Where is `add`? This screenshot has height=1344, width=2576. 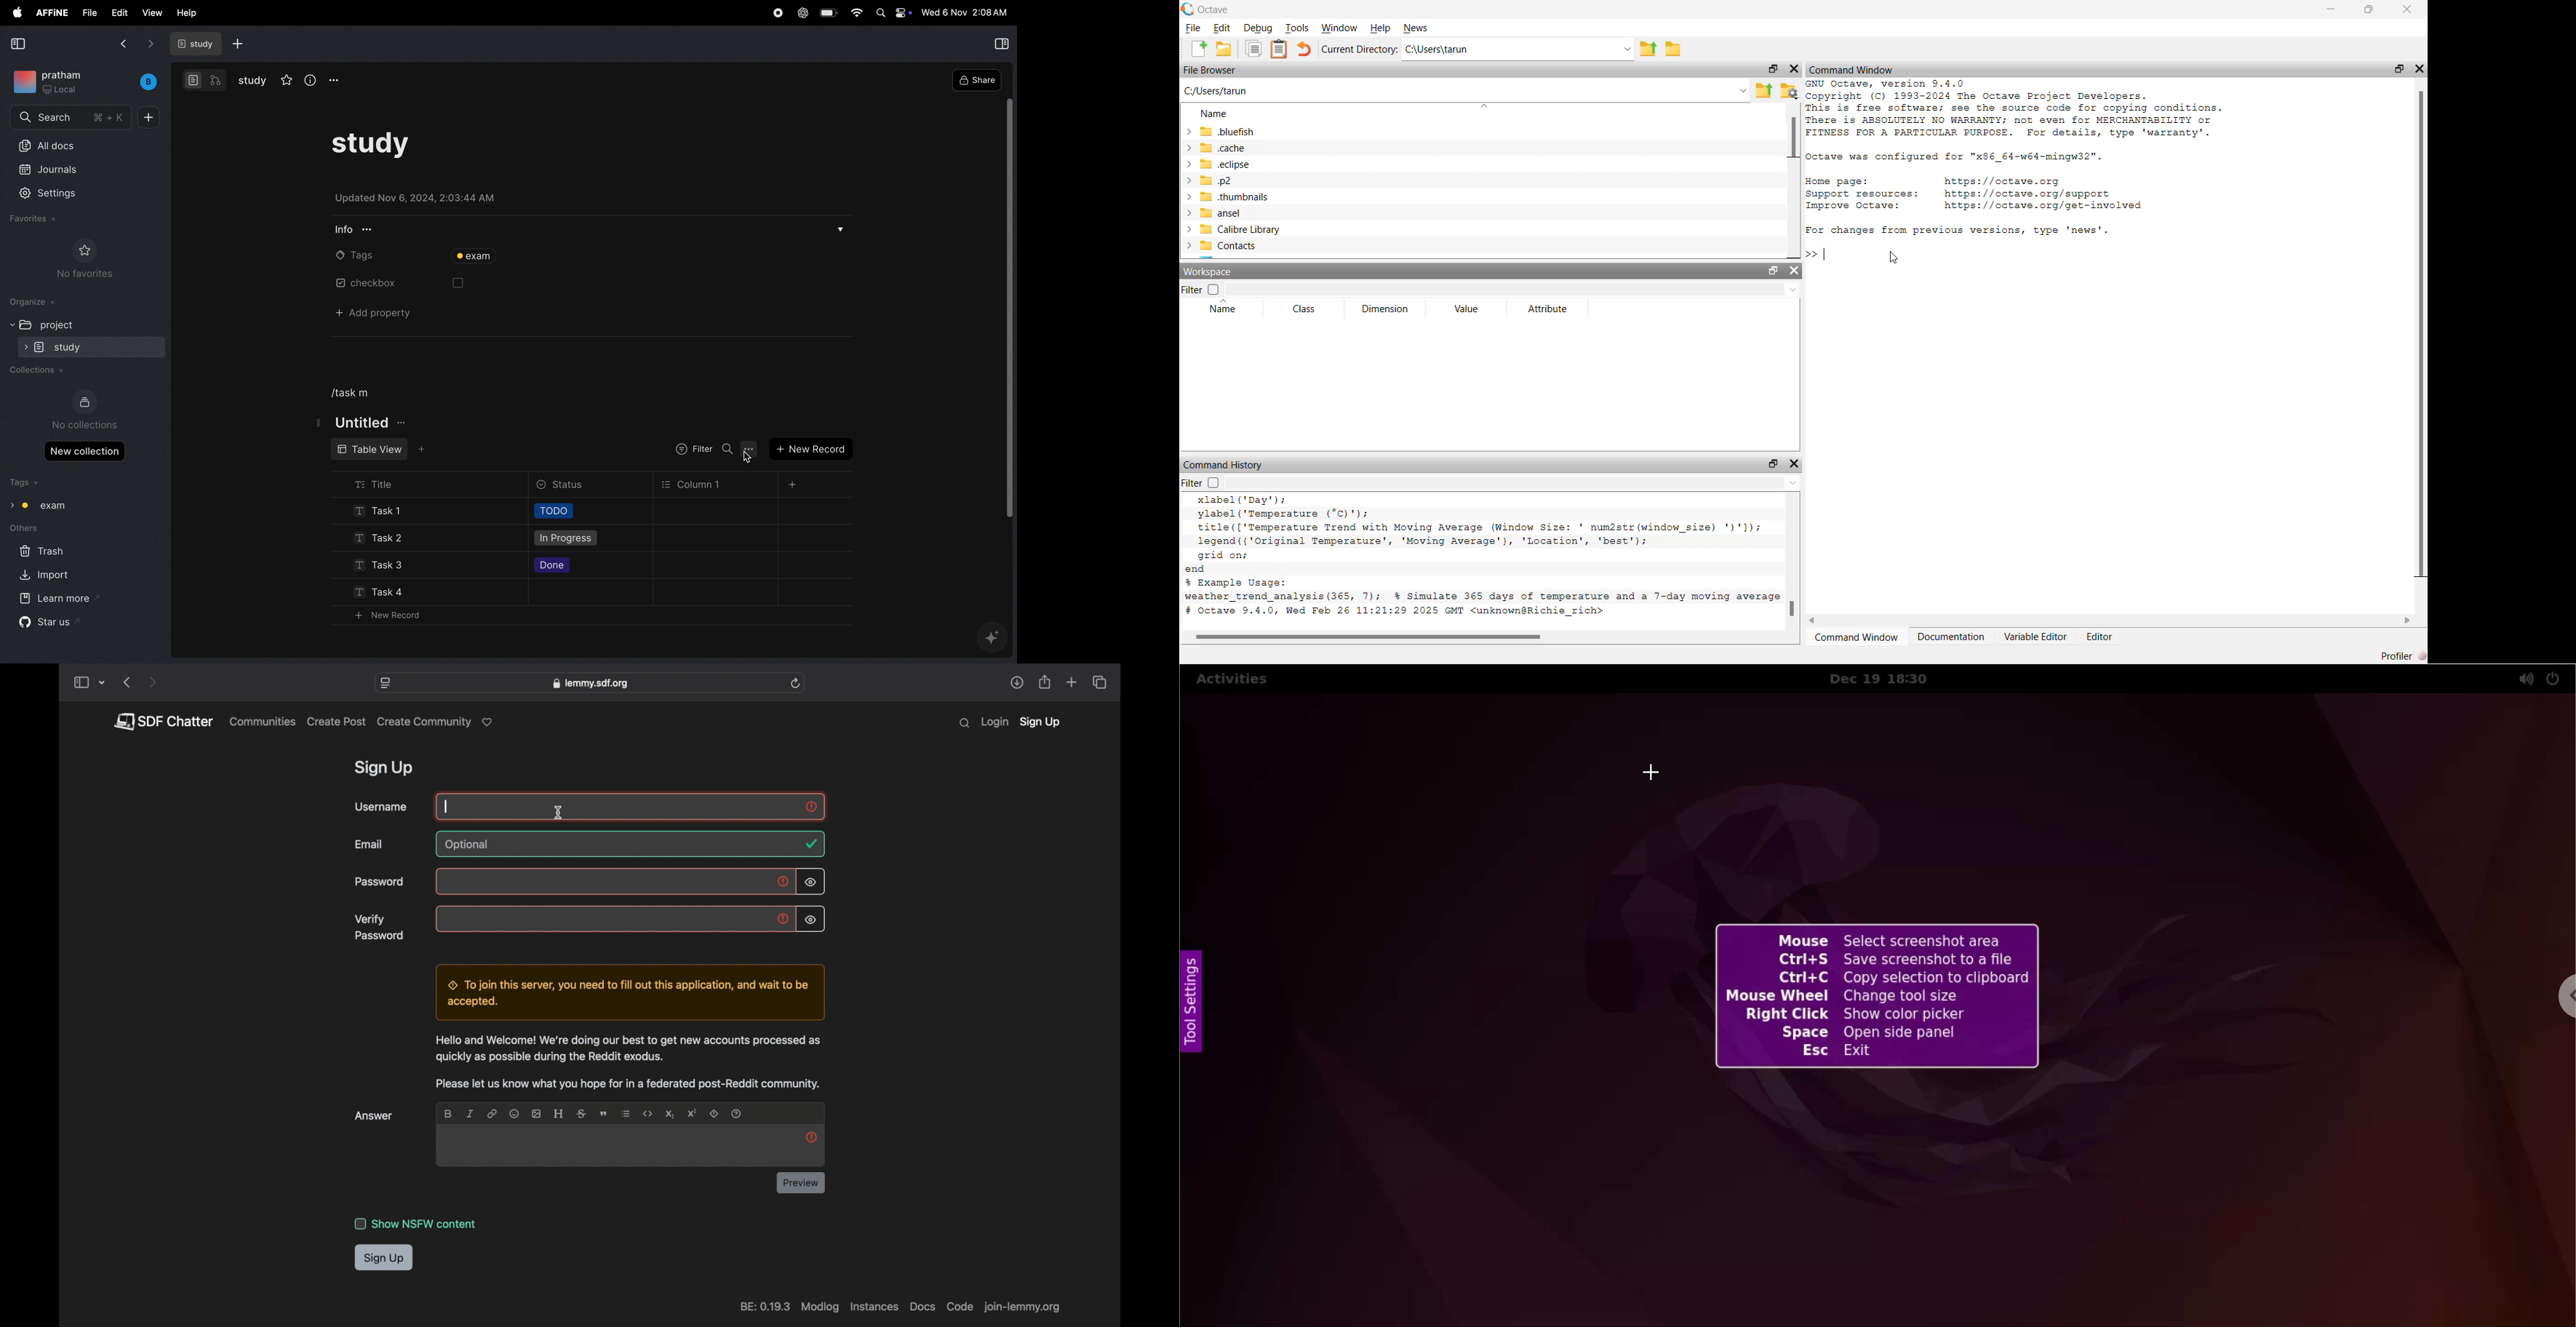
add is located at coordinates (239, 44).